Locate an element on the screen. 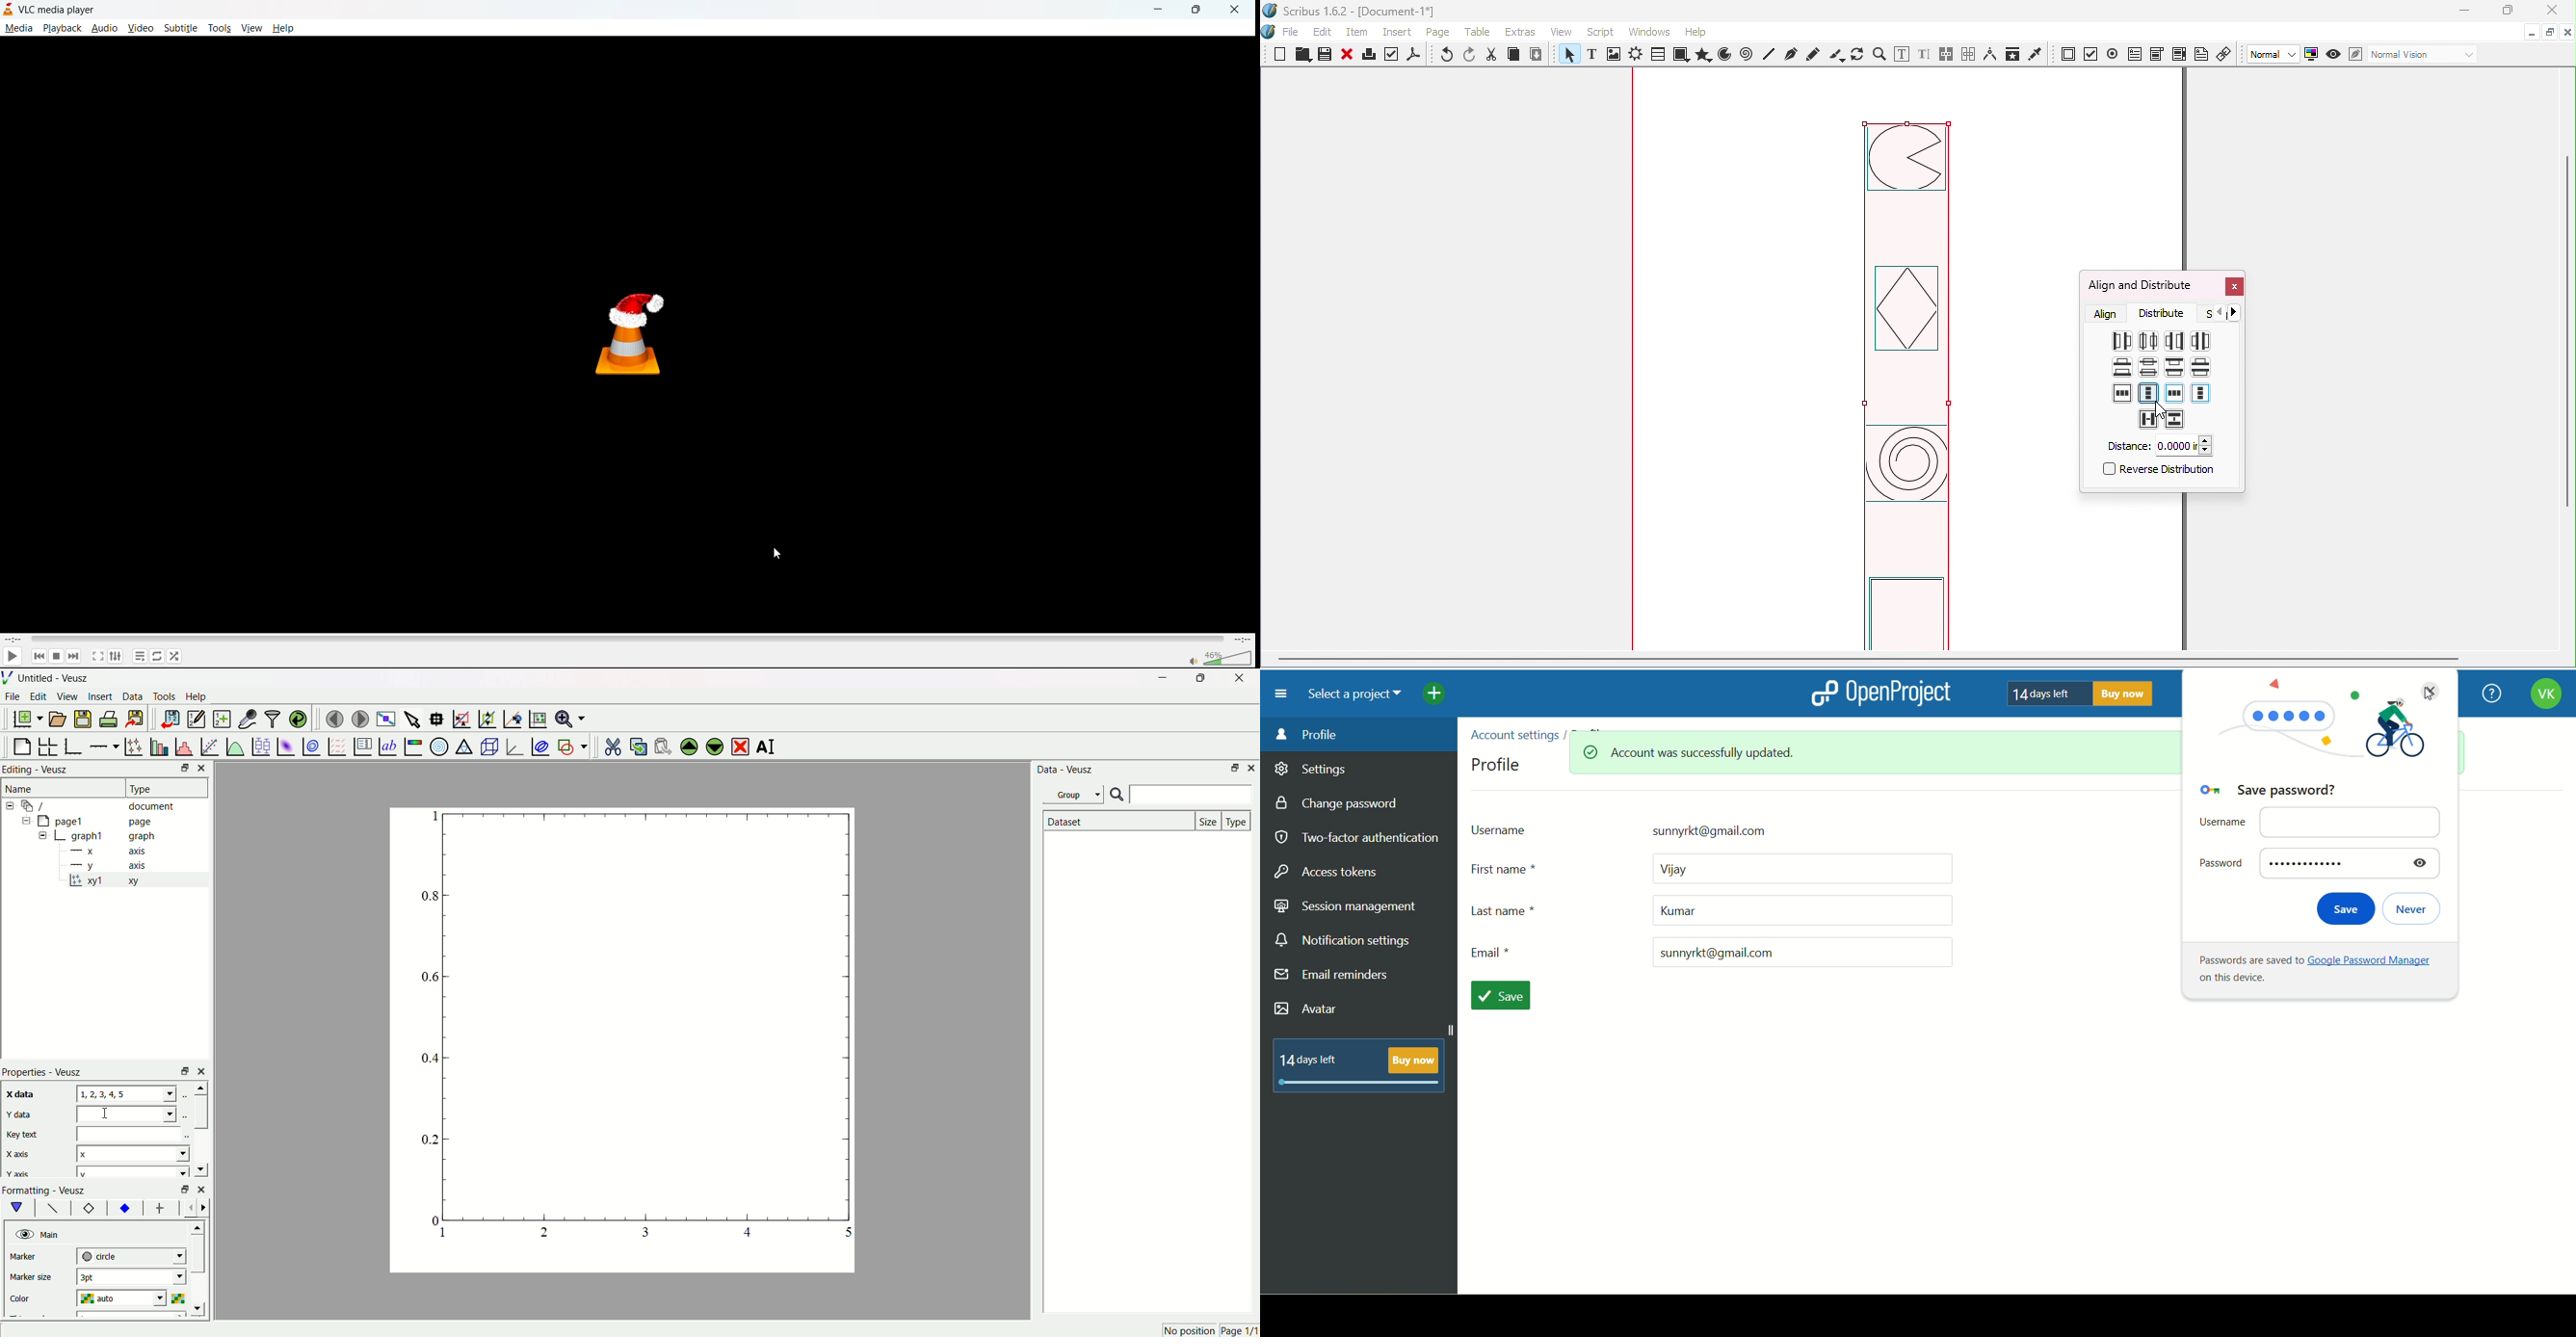  minimize is located at coordinates (1157, 10).